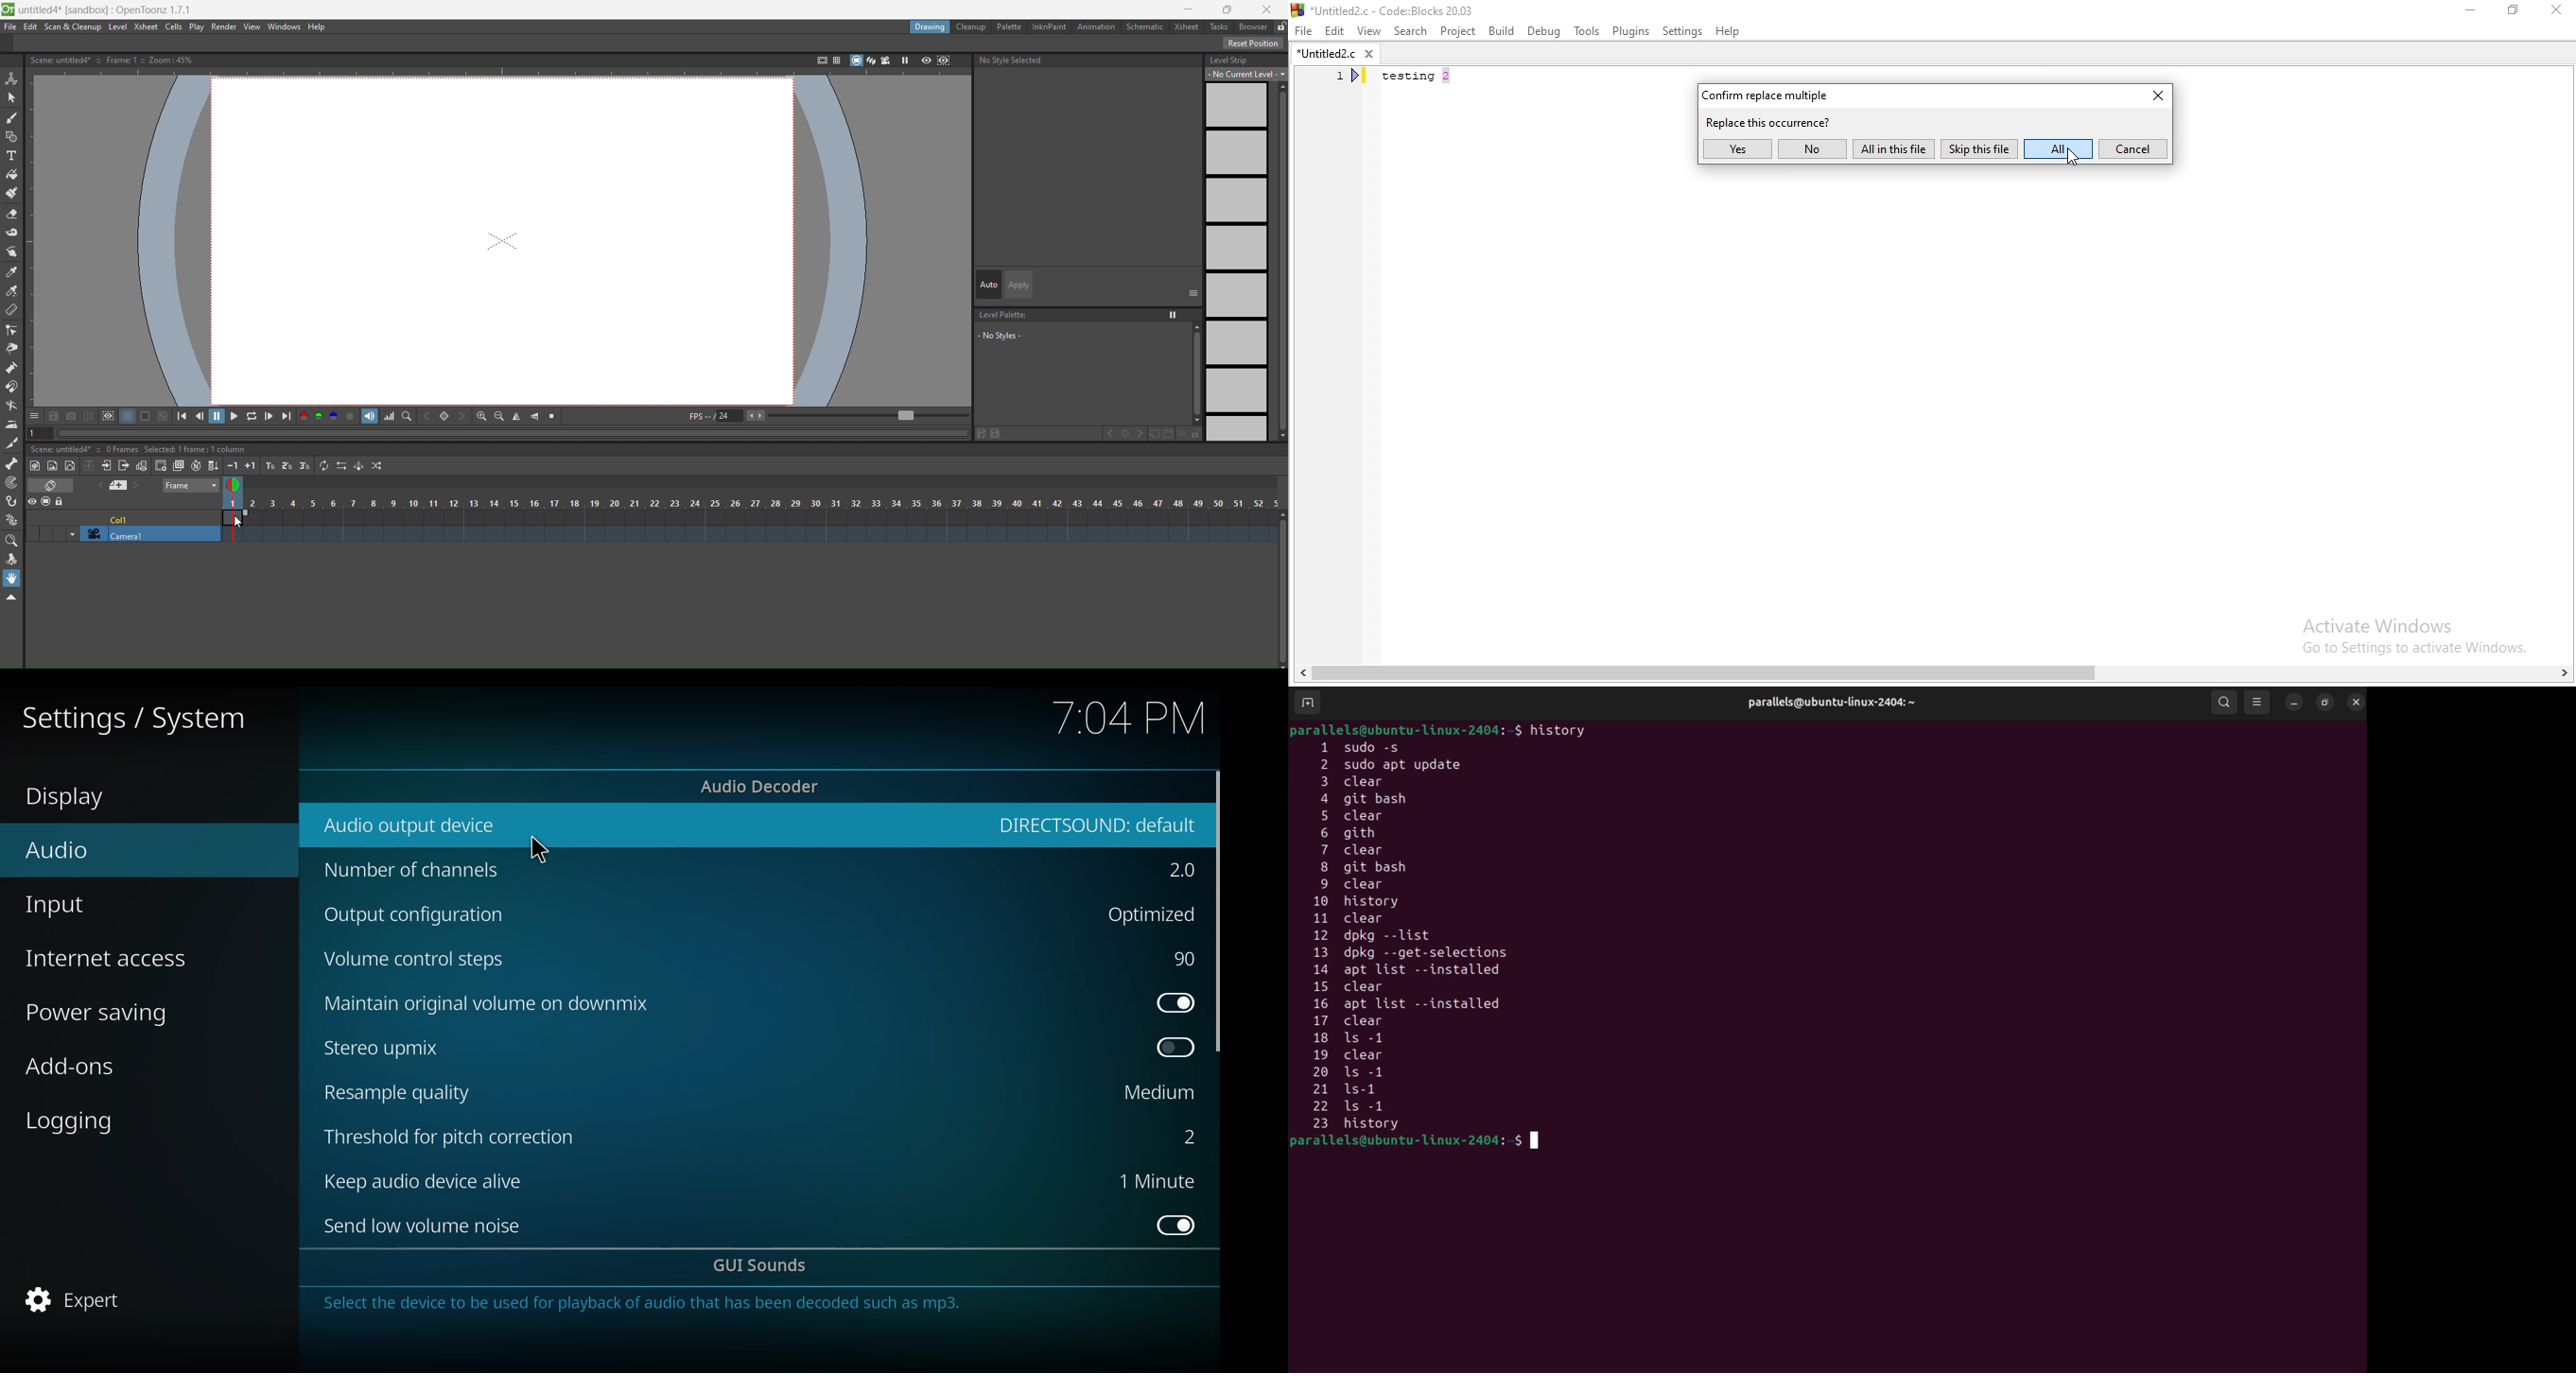  I want to click on 1 min, so click(1157, 1180).